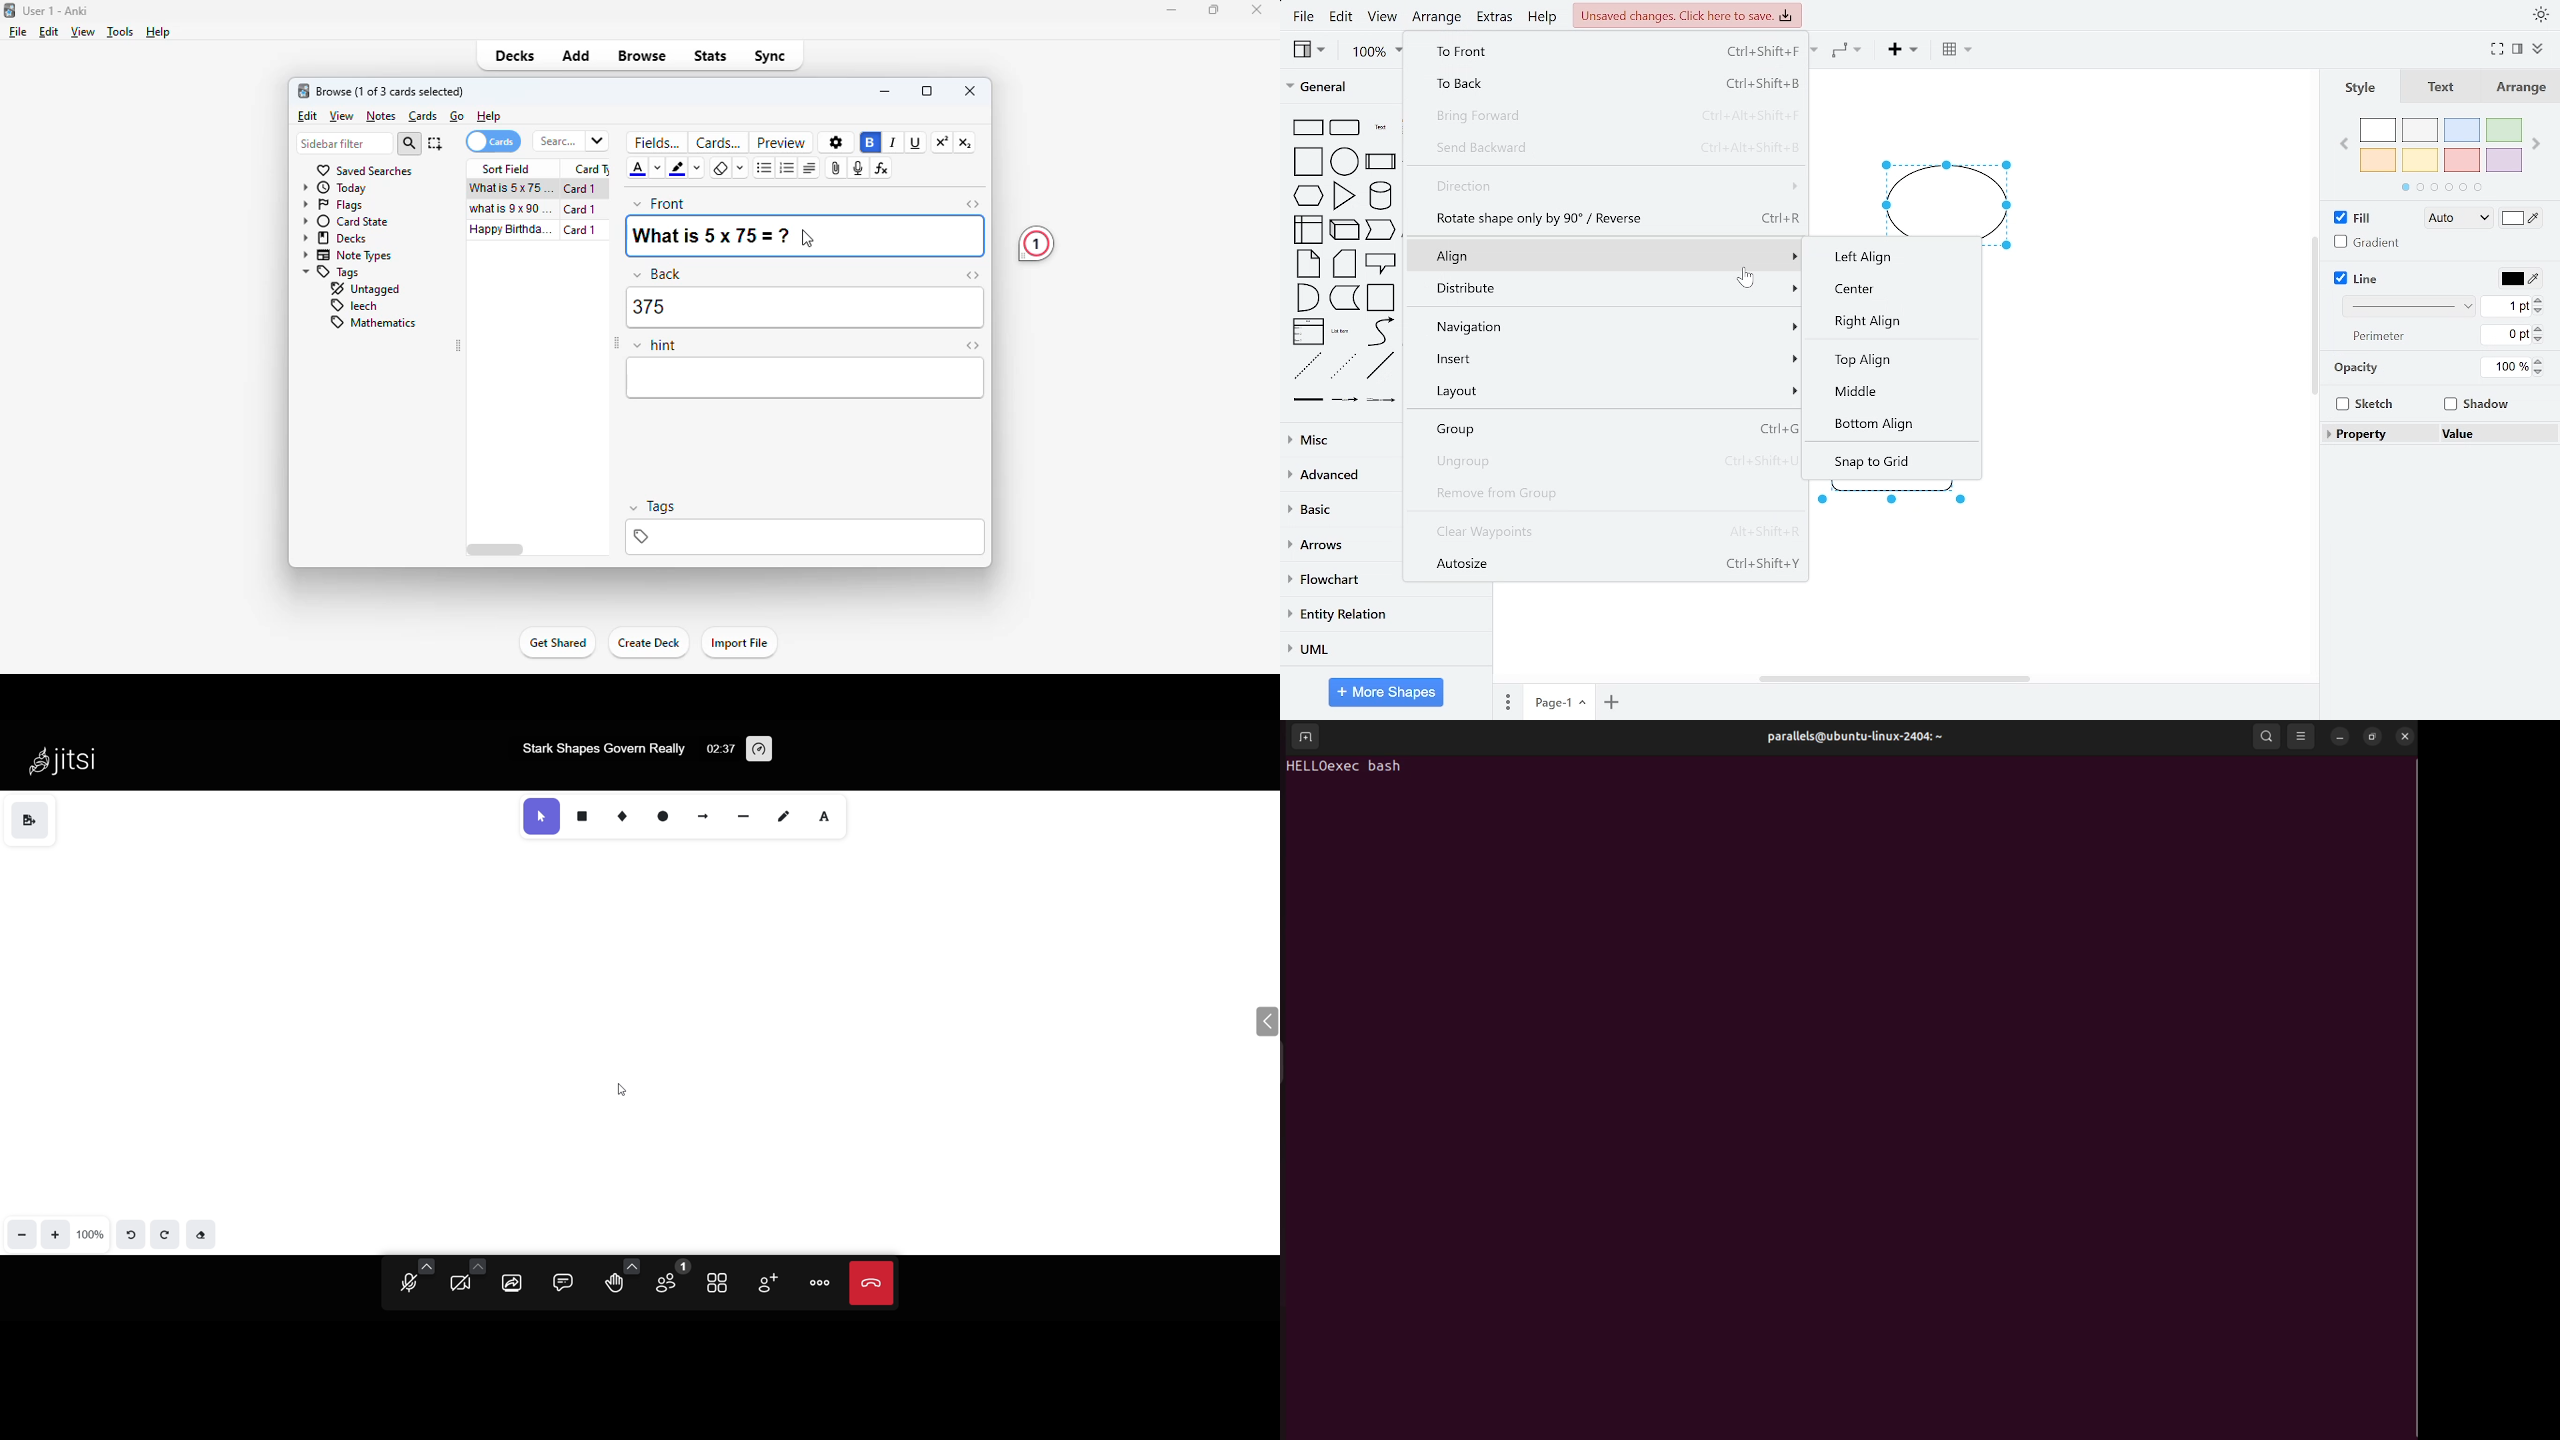 The width and height of the screenshot is (2576, 1456). Describe the element at coordinates (1380, 231) in the screenshot. I see `step` at that location.